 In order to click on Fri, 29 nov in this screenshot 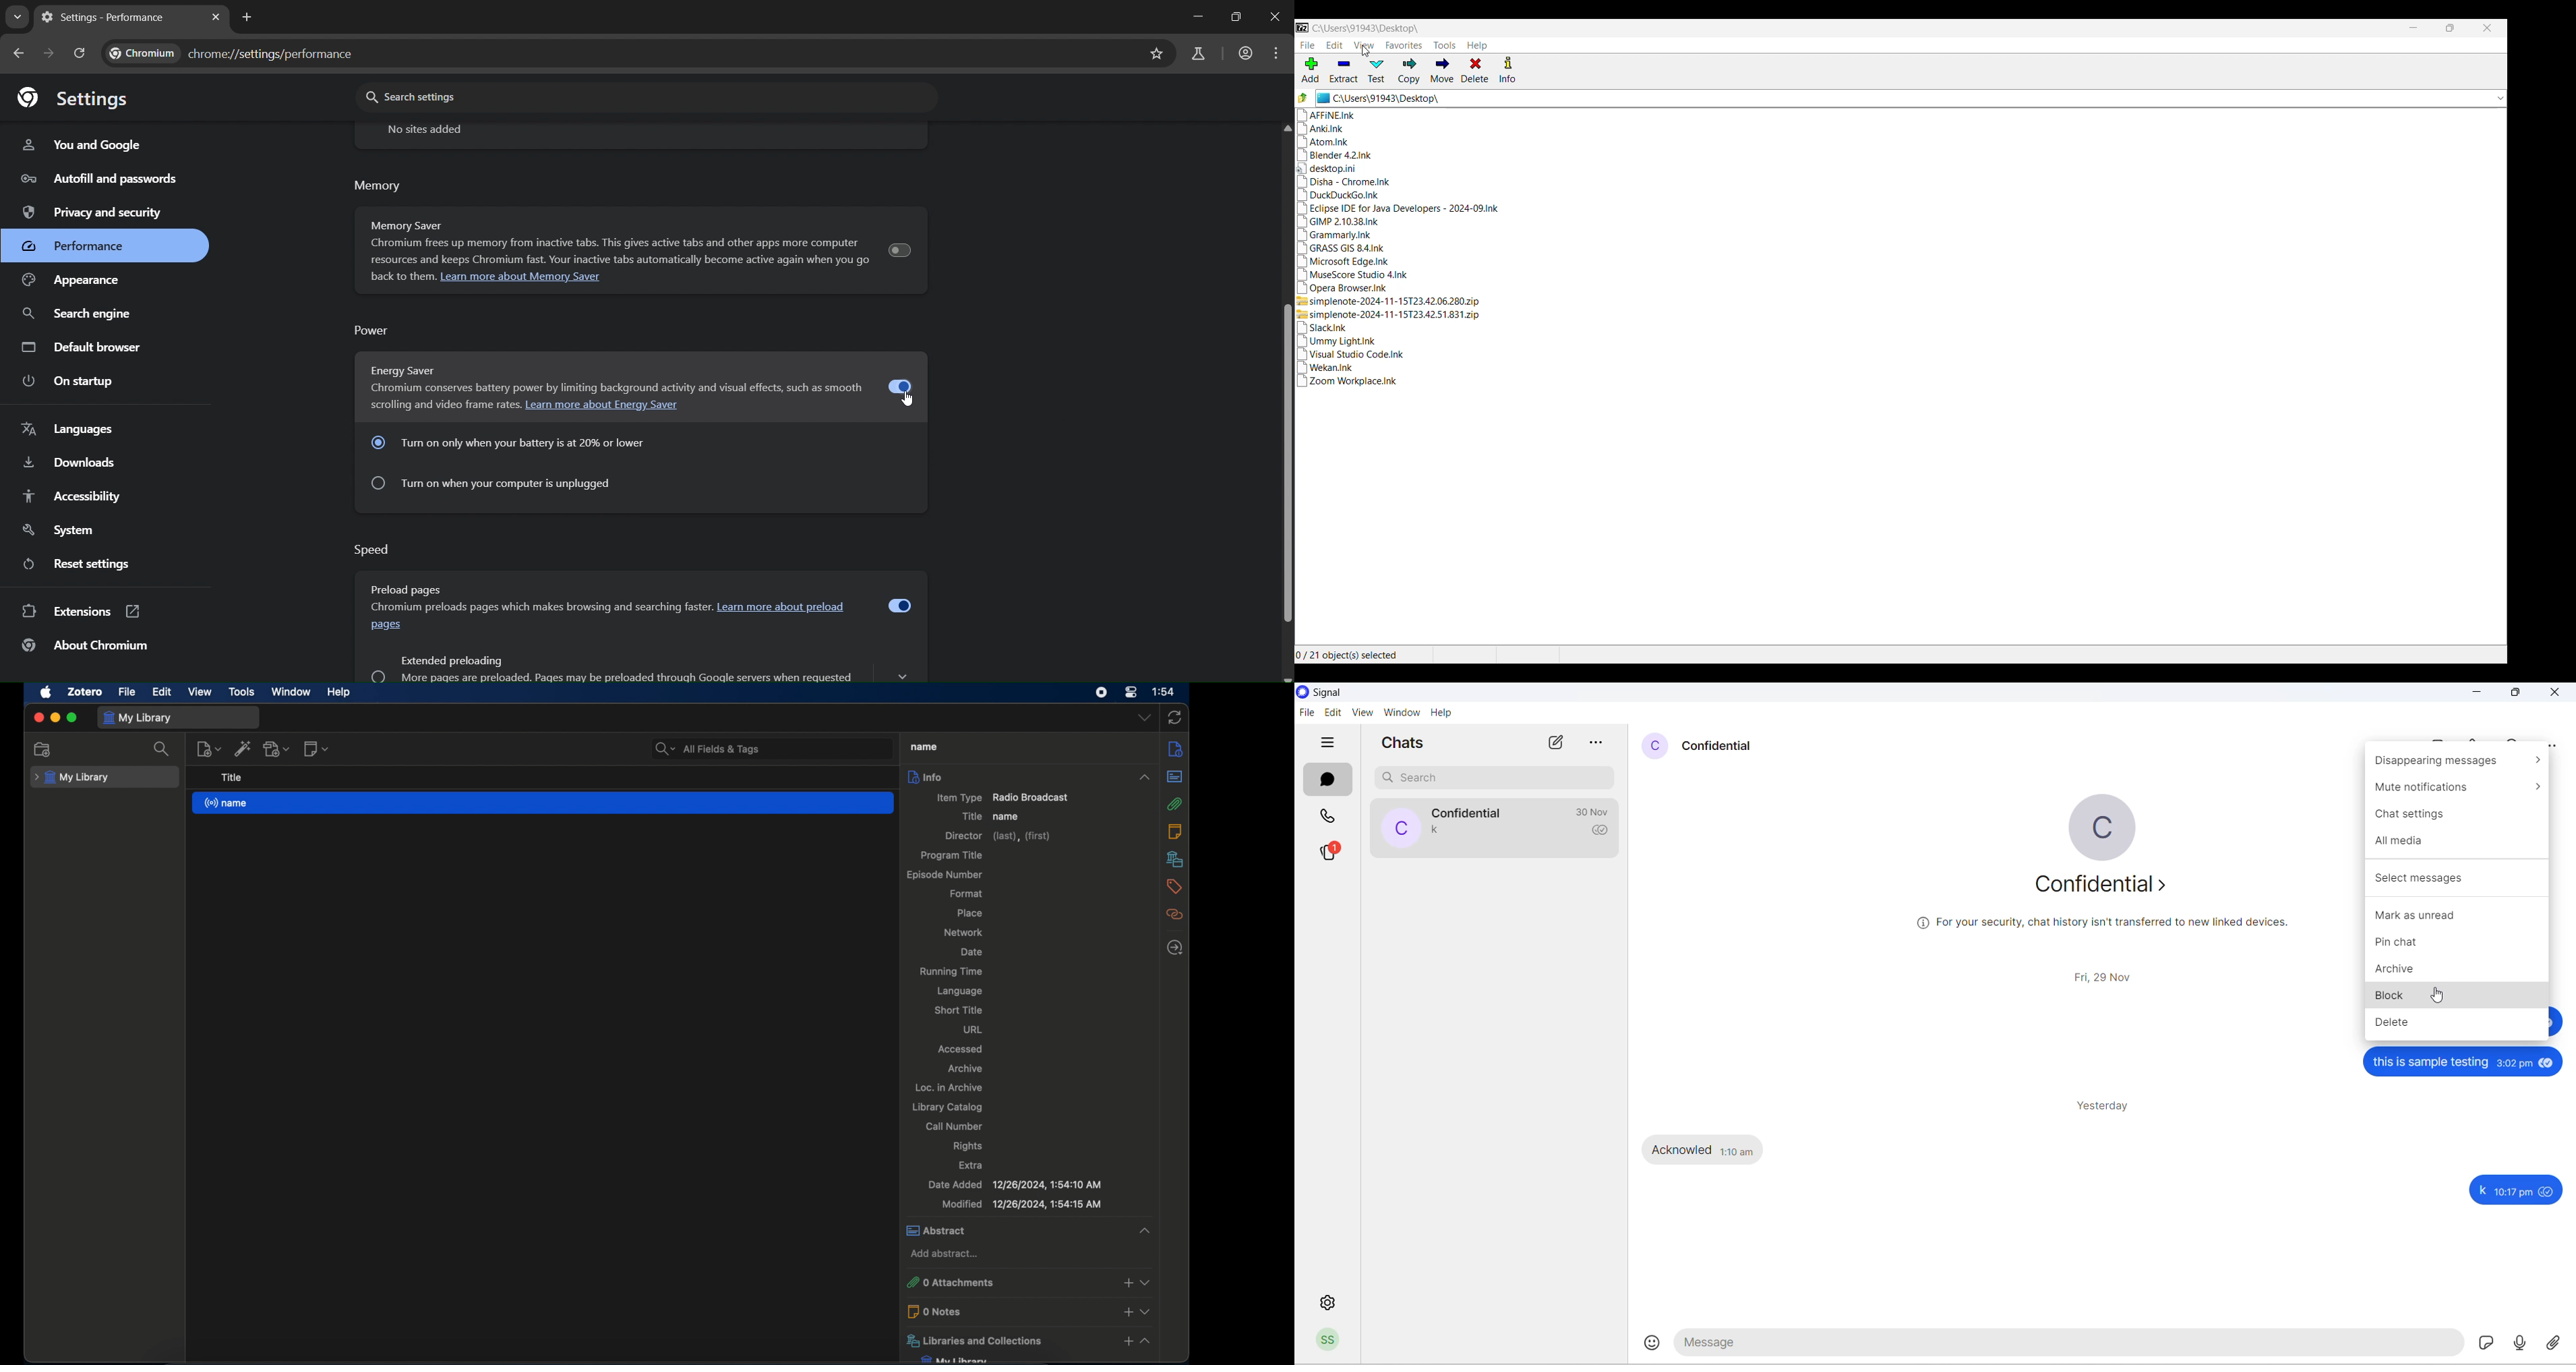, I will do `click(2106, 976)`.